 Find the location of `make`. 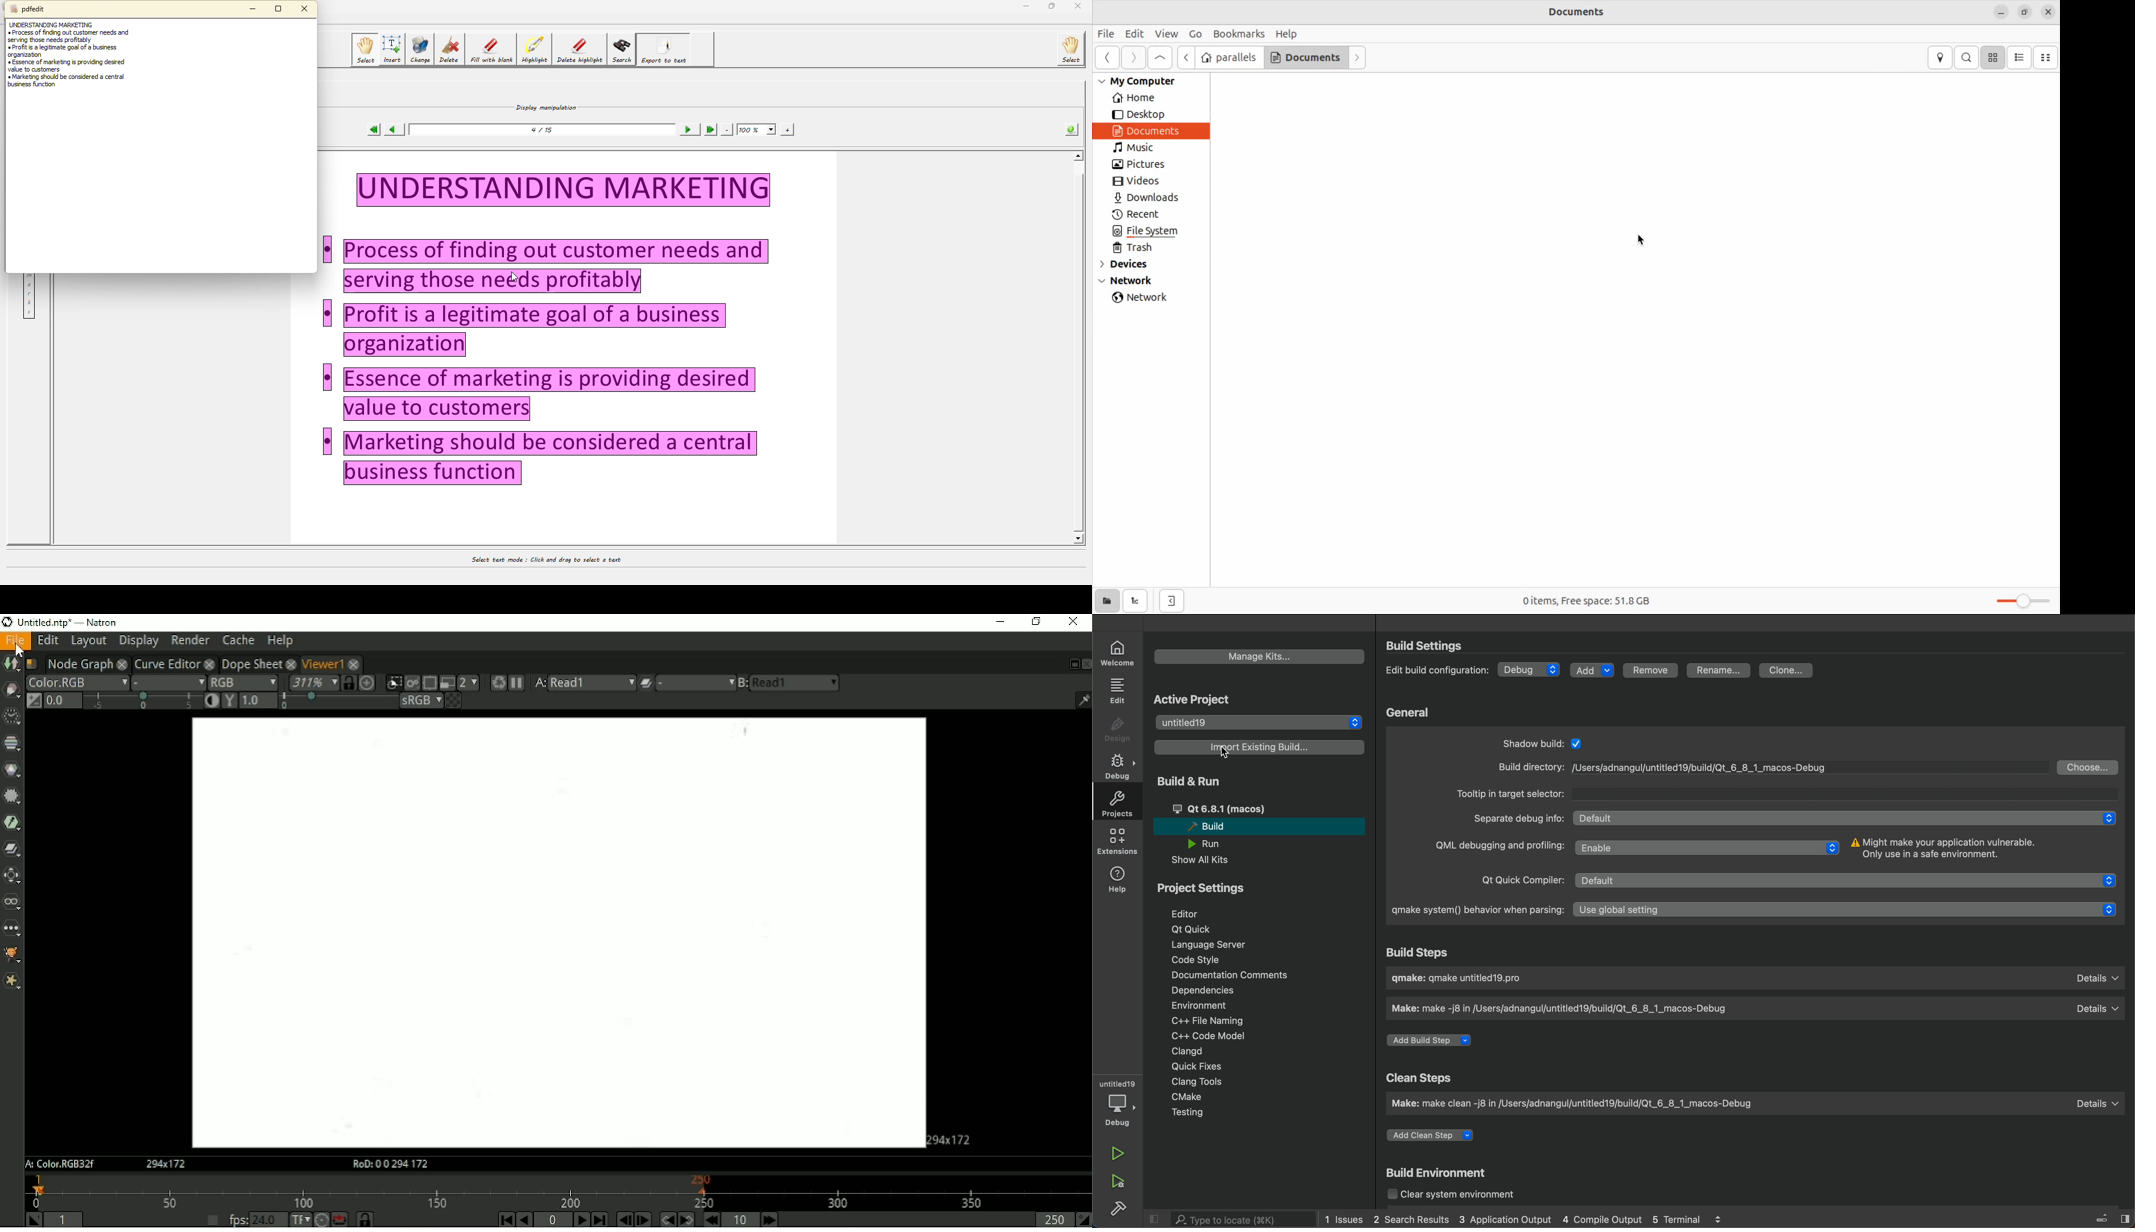

make is located at coordinates (1756, 1008).